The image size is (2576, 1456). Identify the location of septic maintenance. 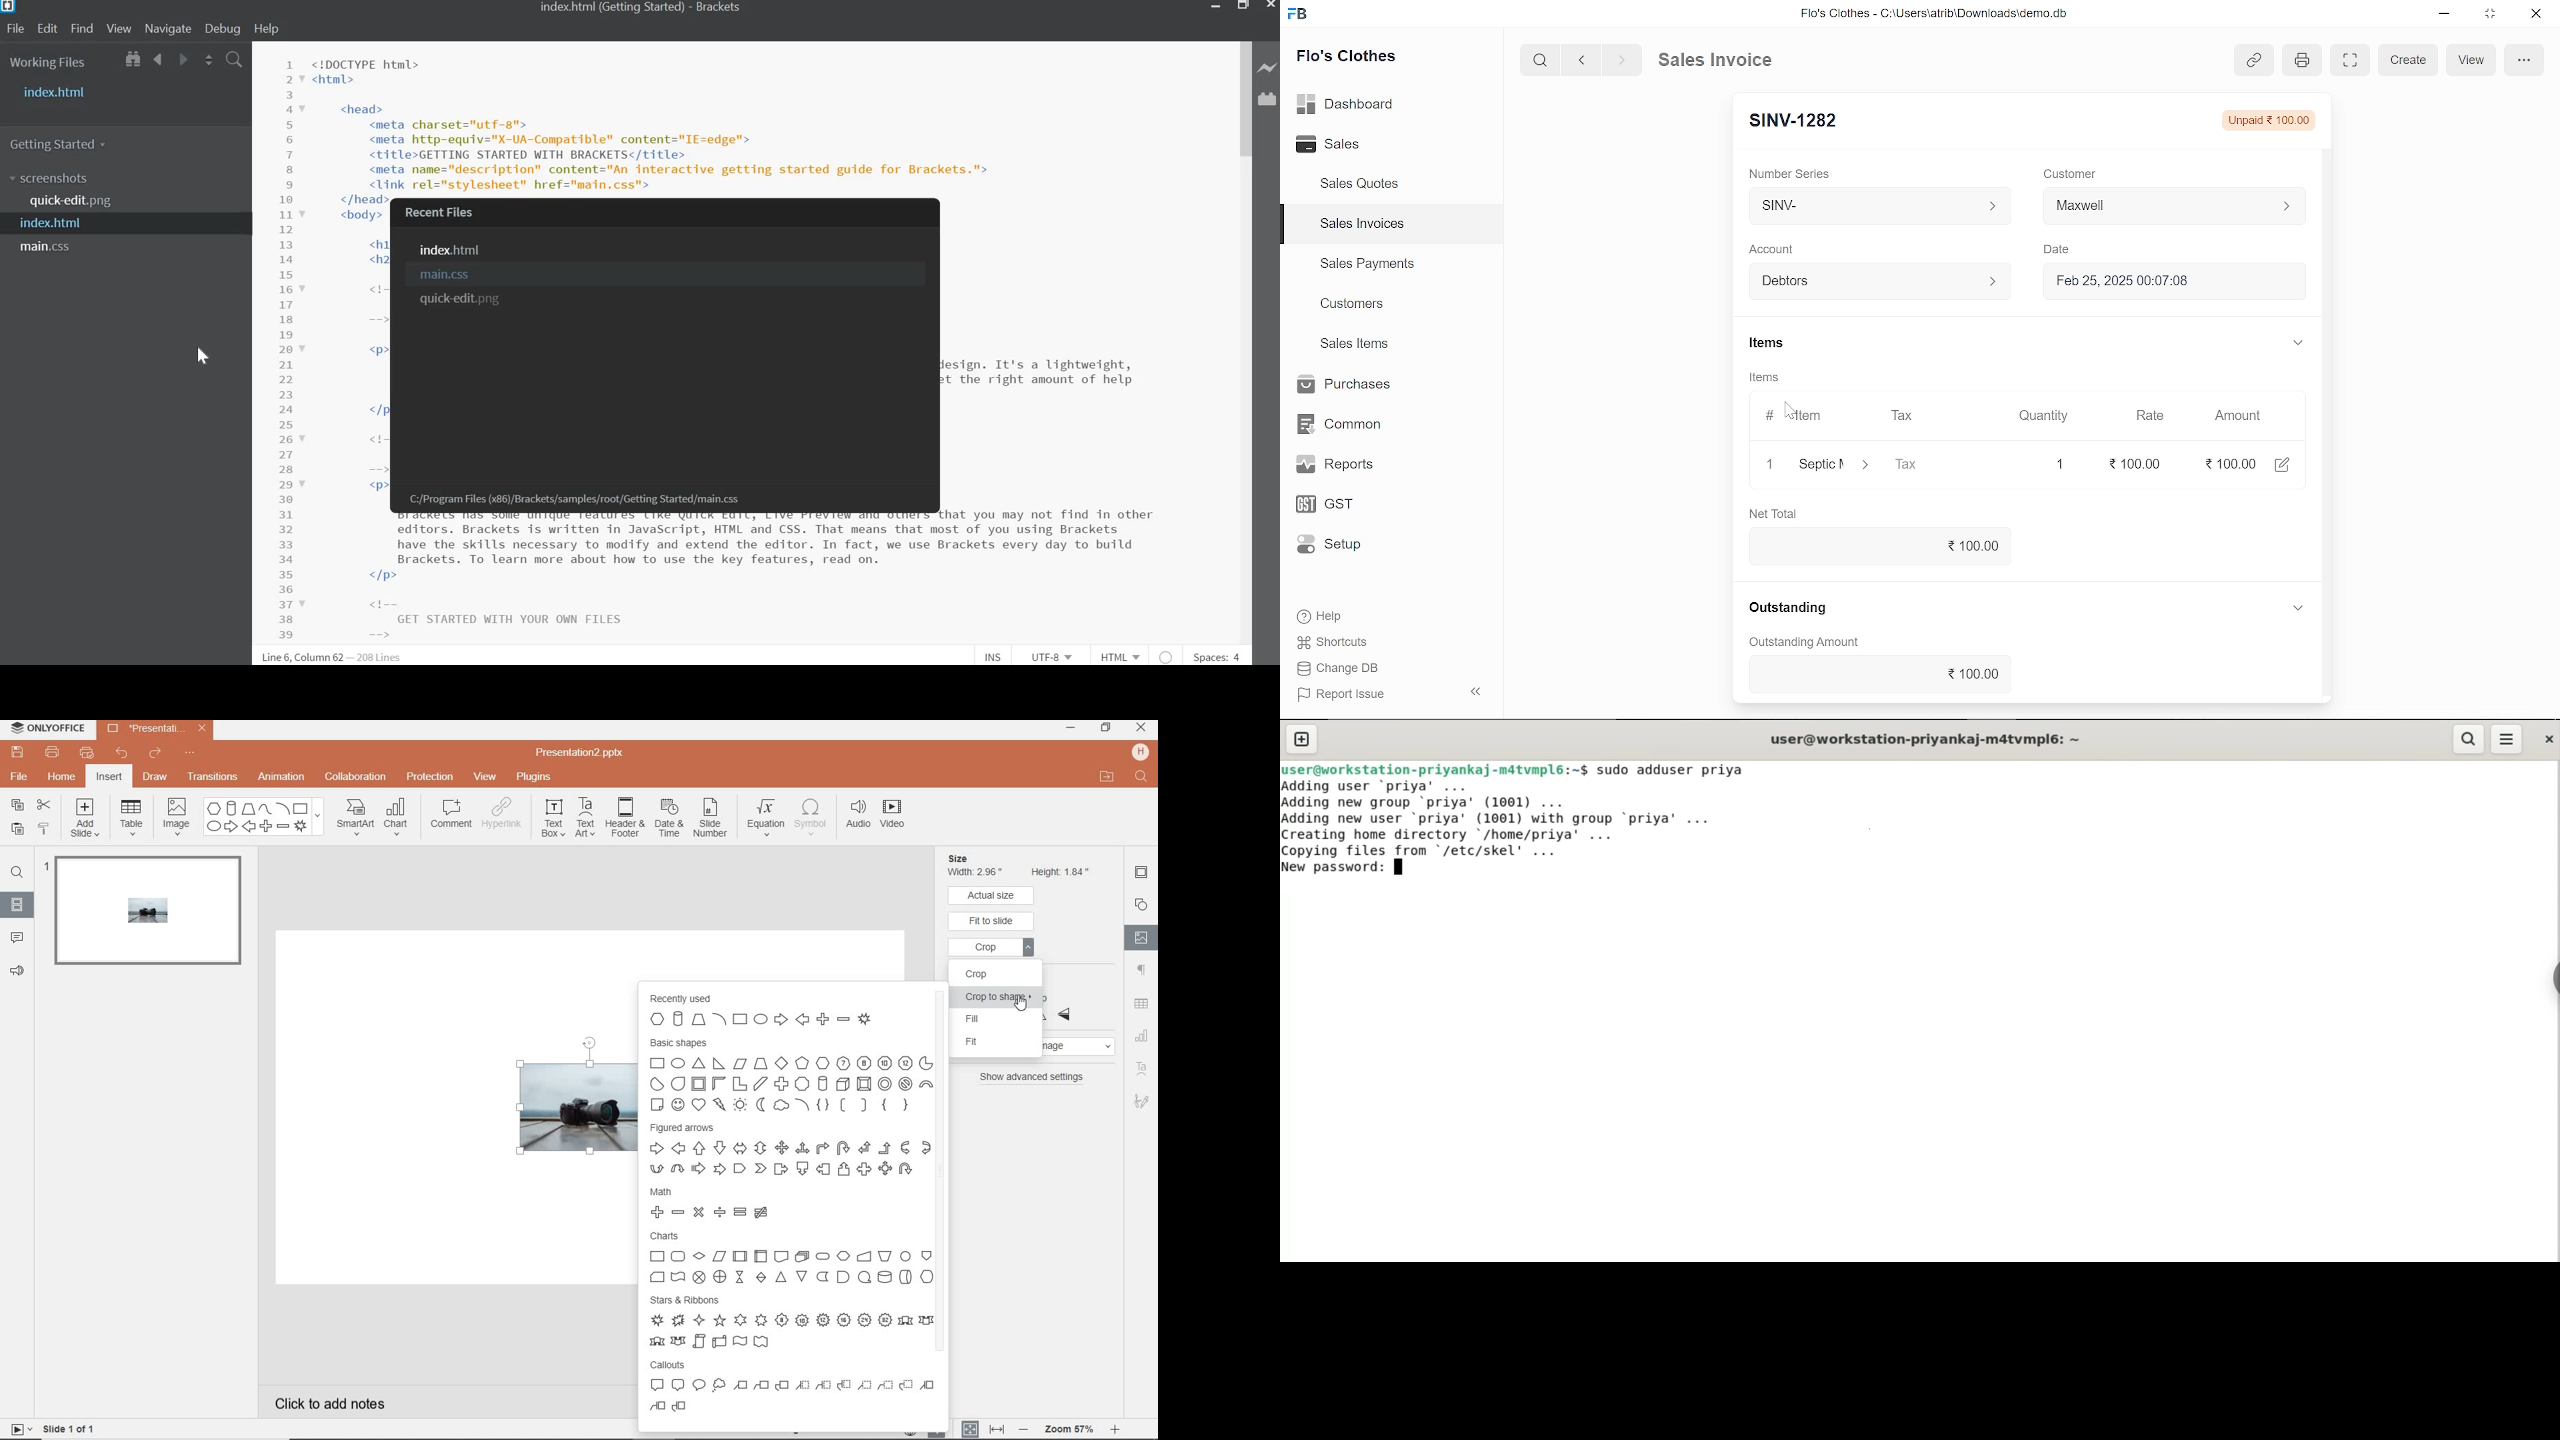
(1830, 465).